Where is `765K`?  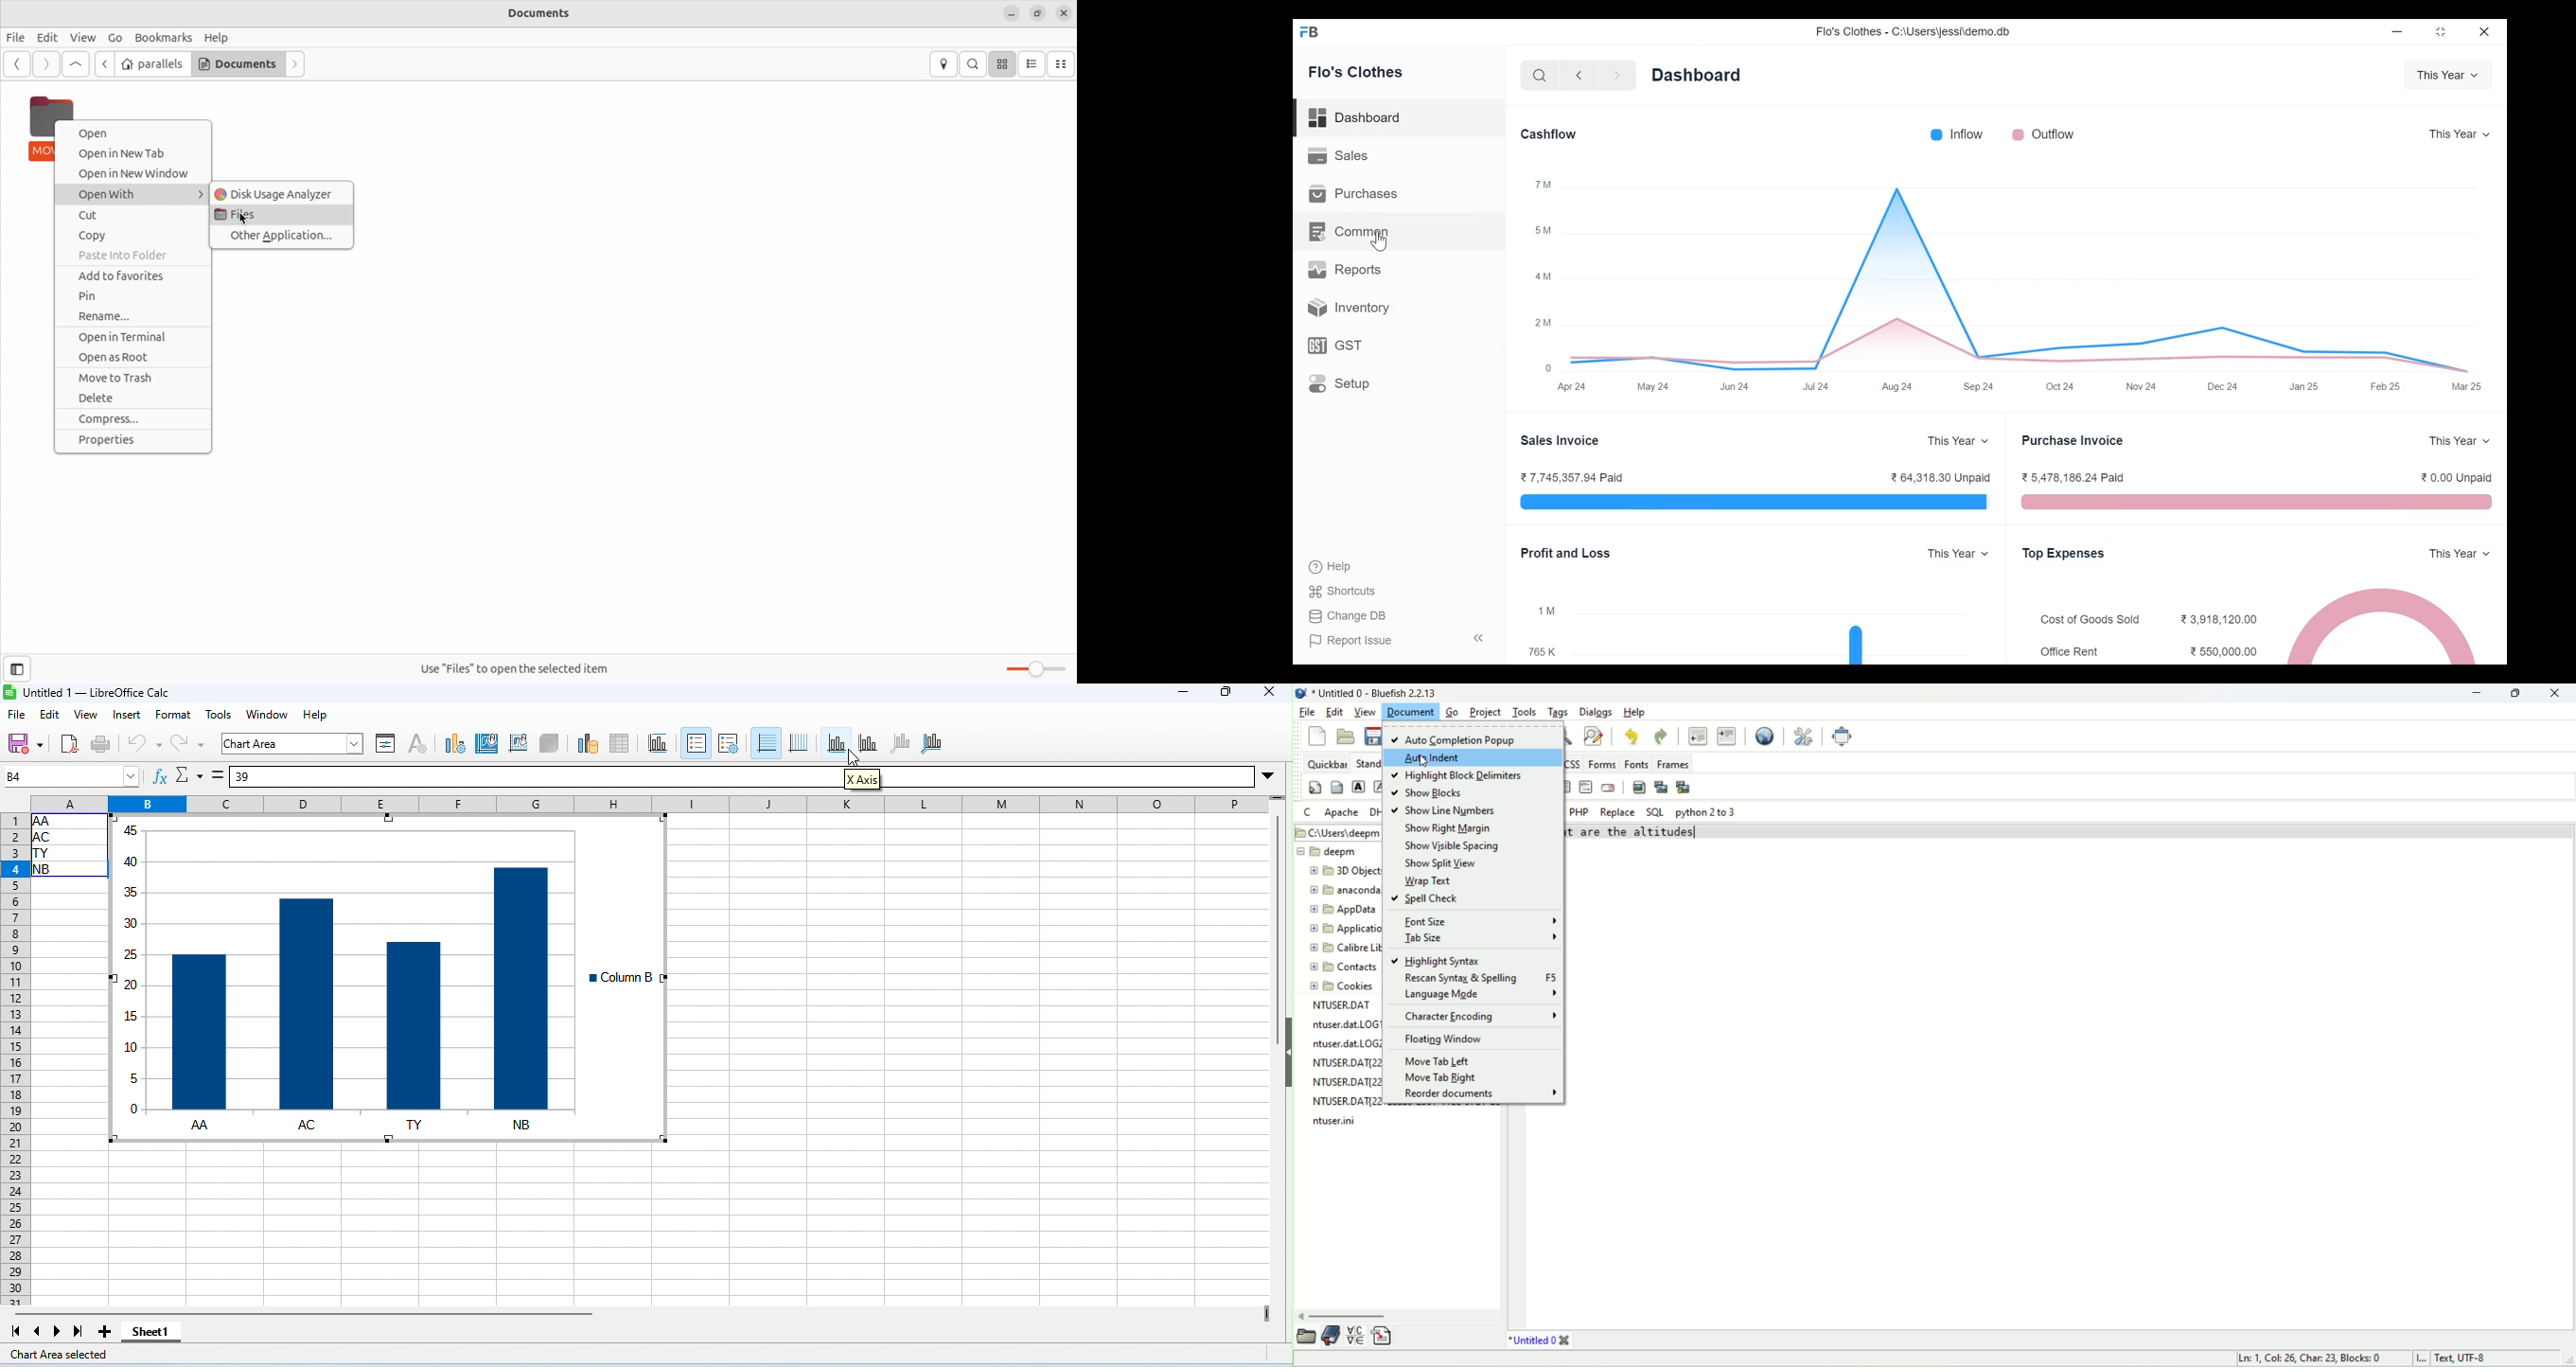
765K is located at coordinates (1543, 651).